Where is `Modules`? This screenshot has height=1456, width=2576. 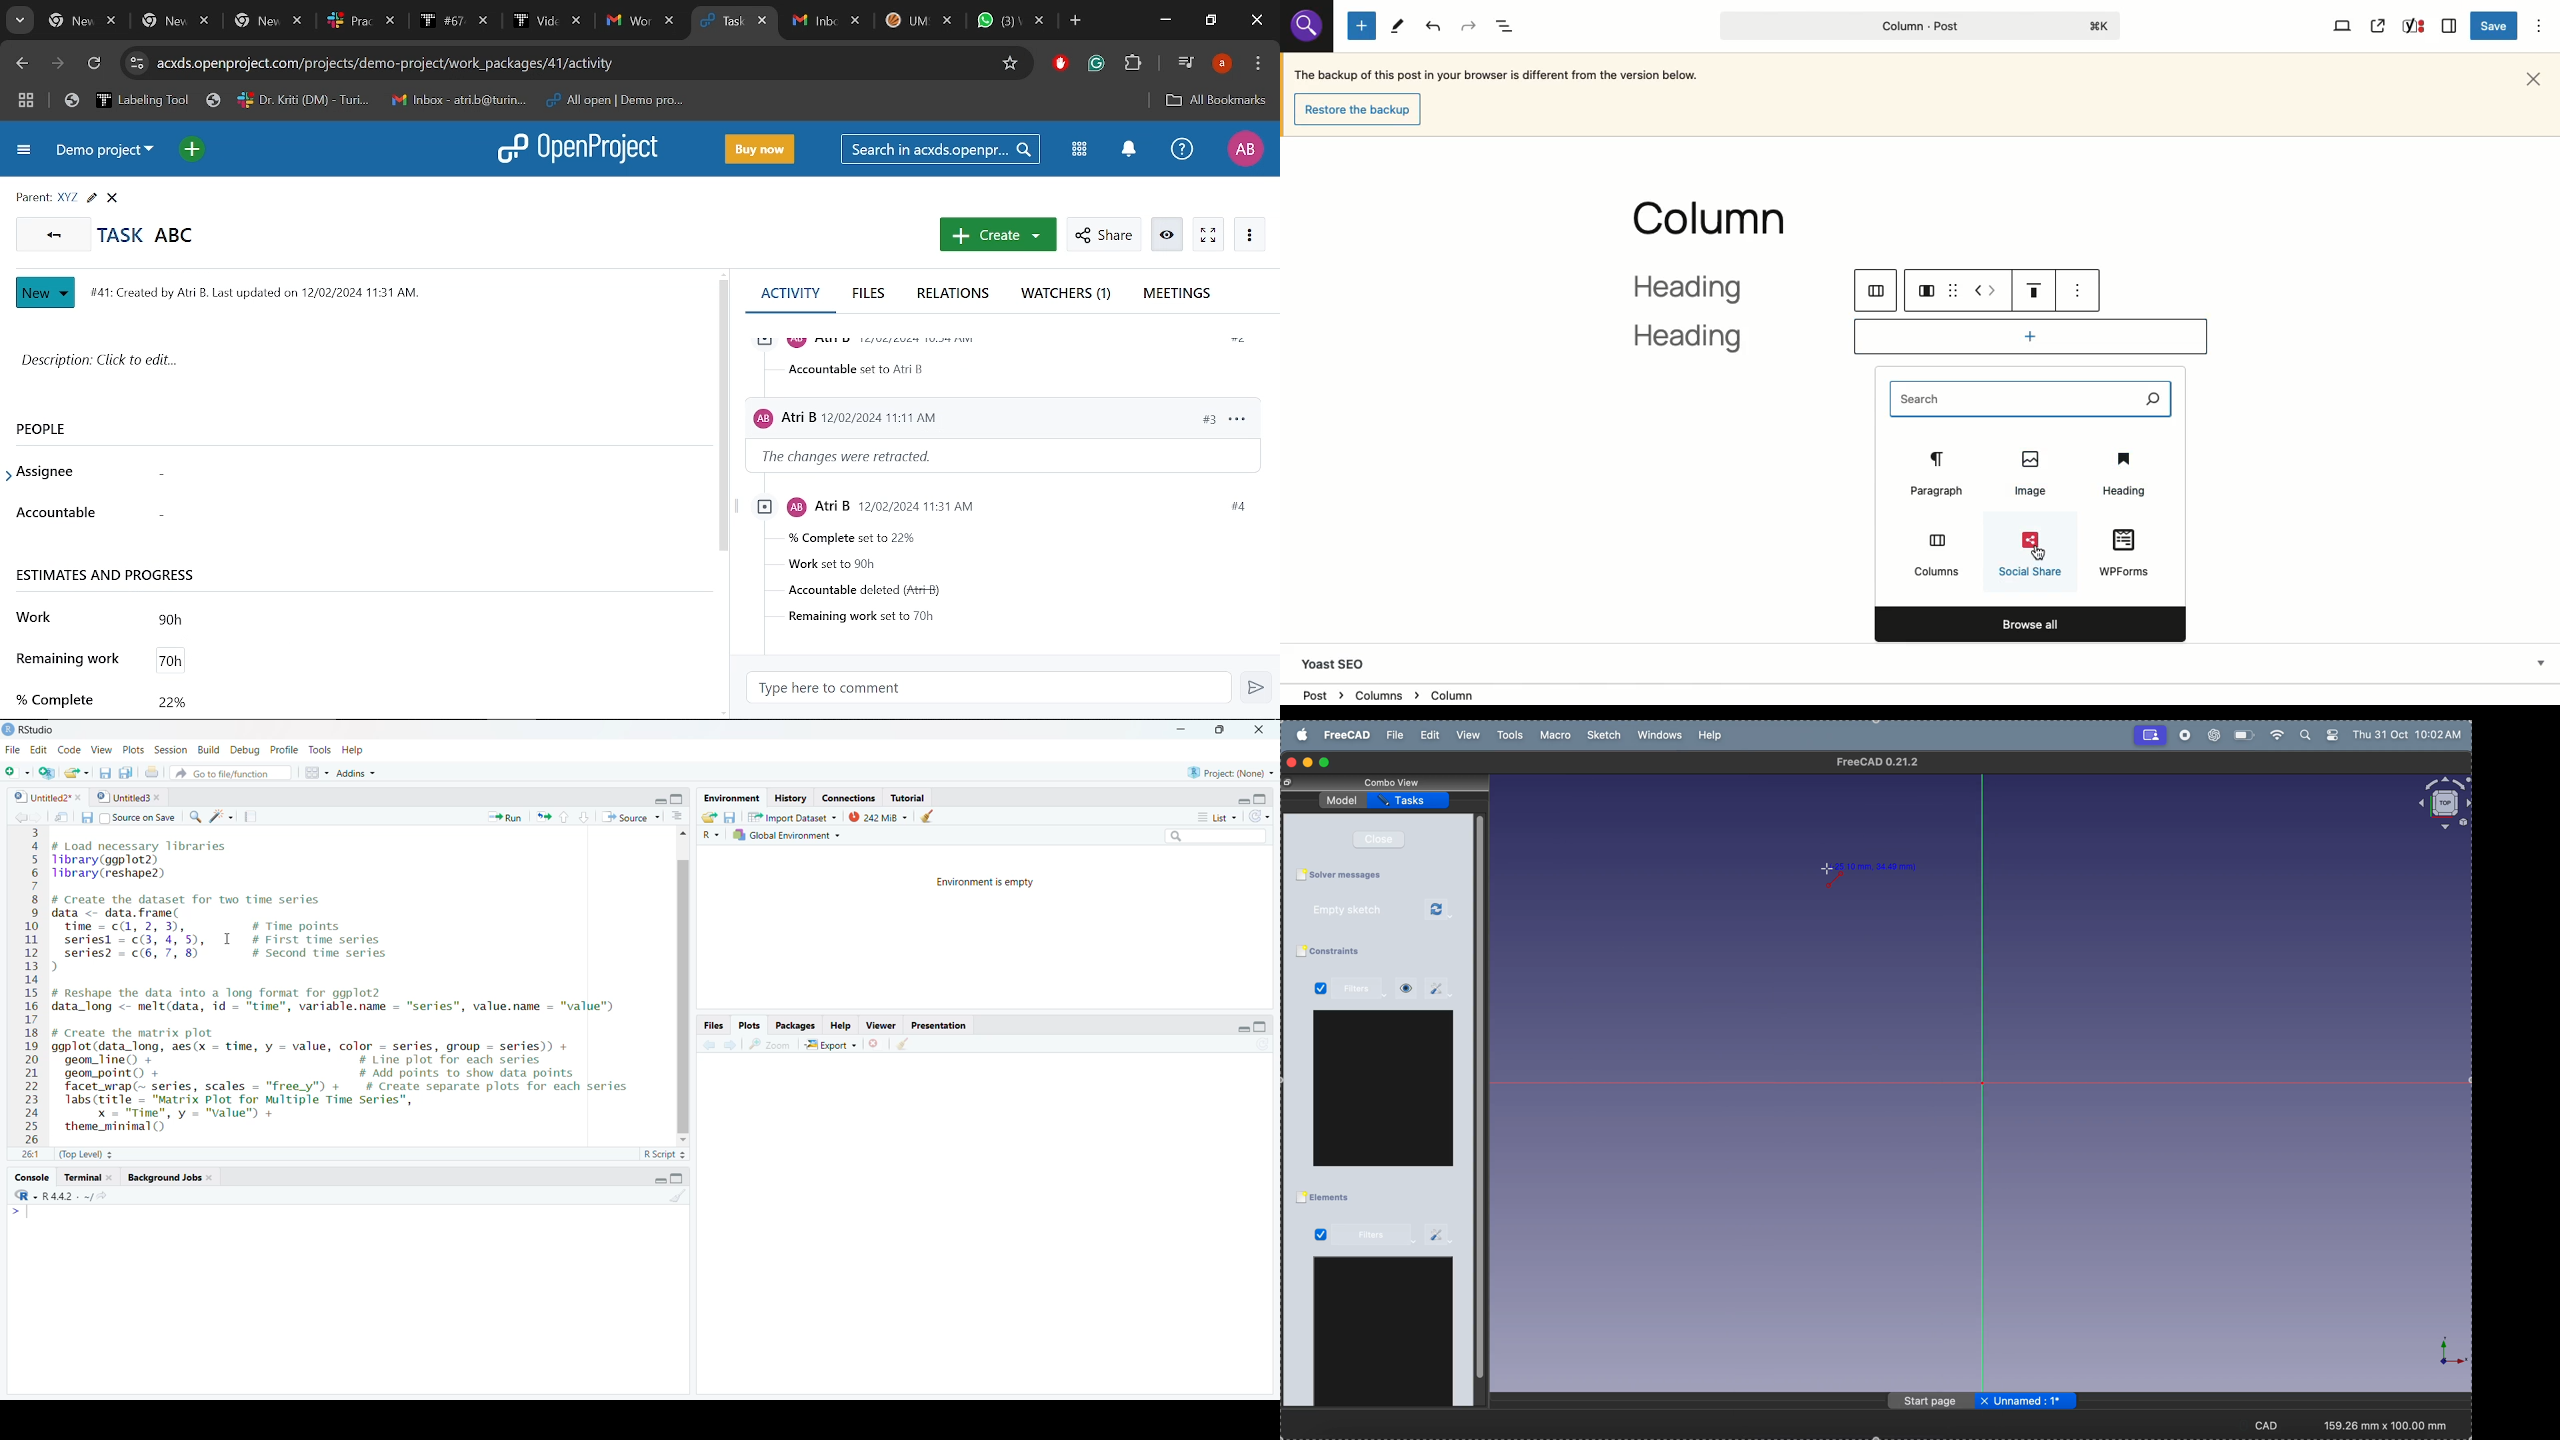
Modules is located at coordinates (1079, 149).